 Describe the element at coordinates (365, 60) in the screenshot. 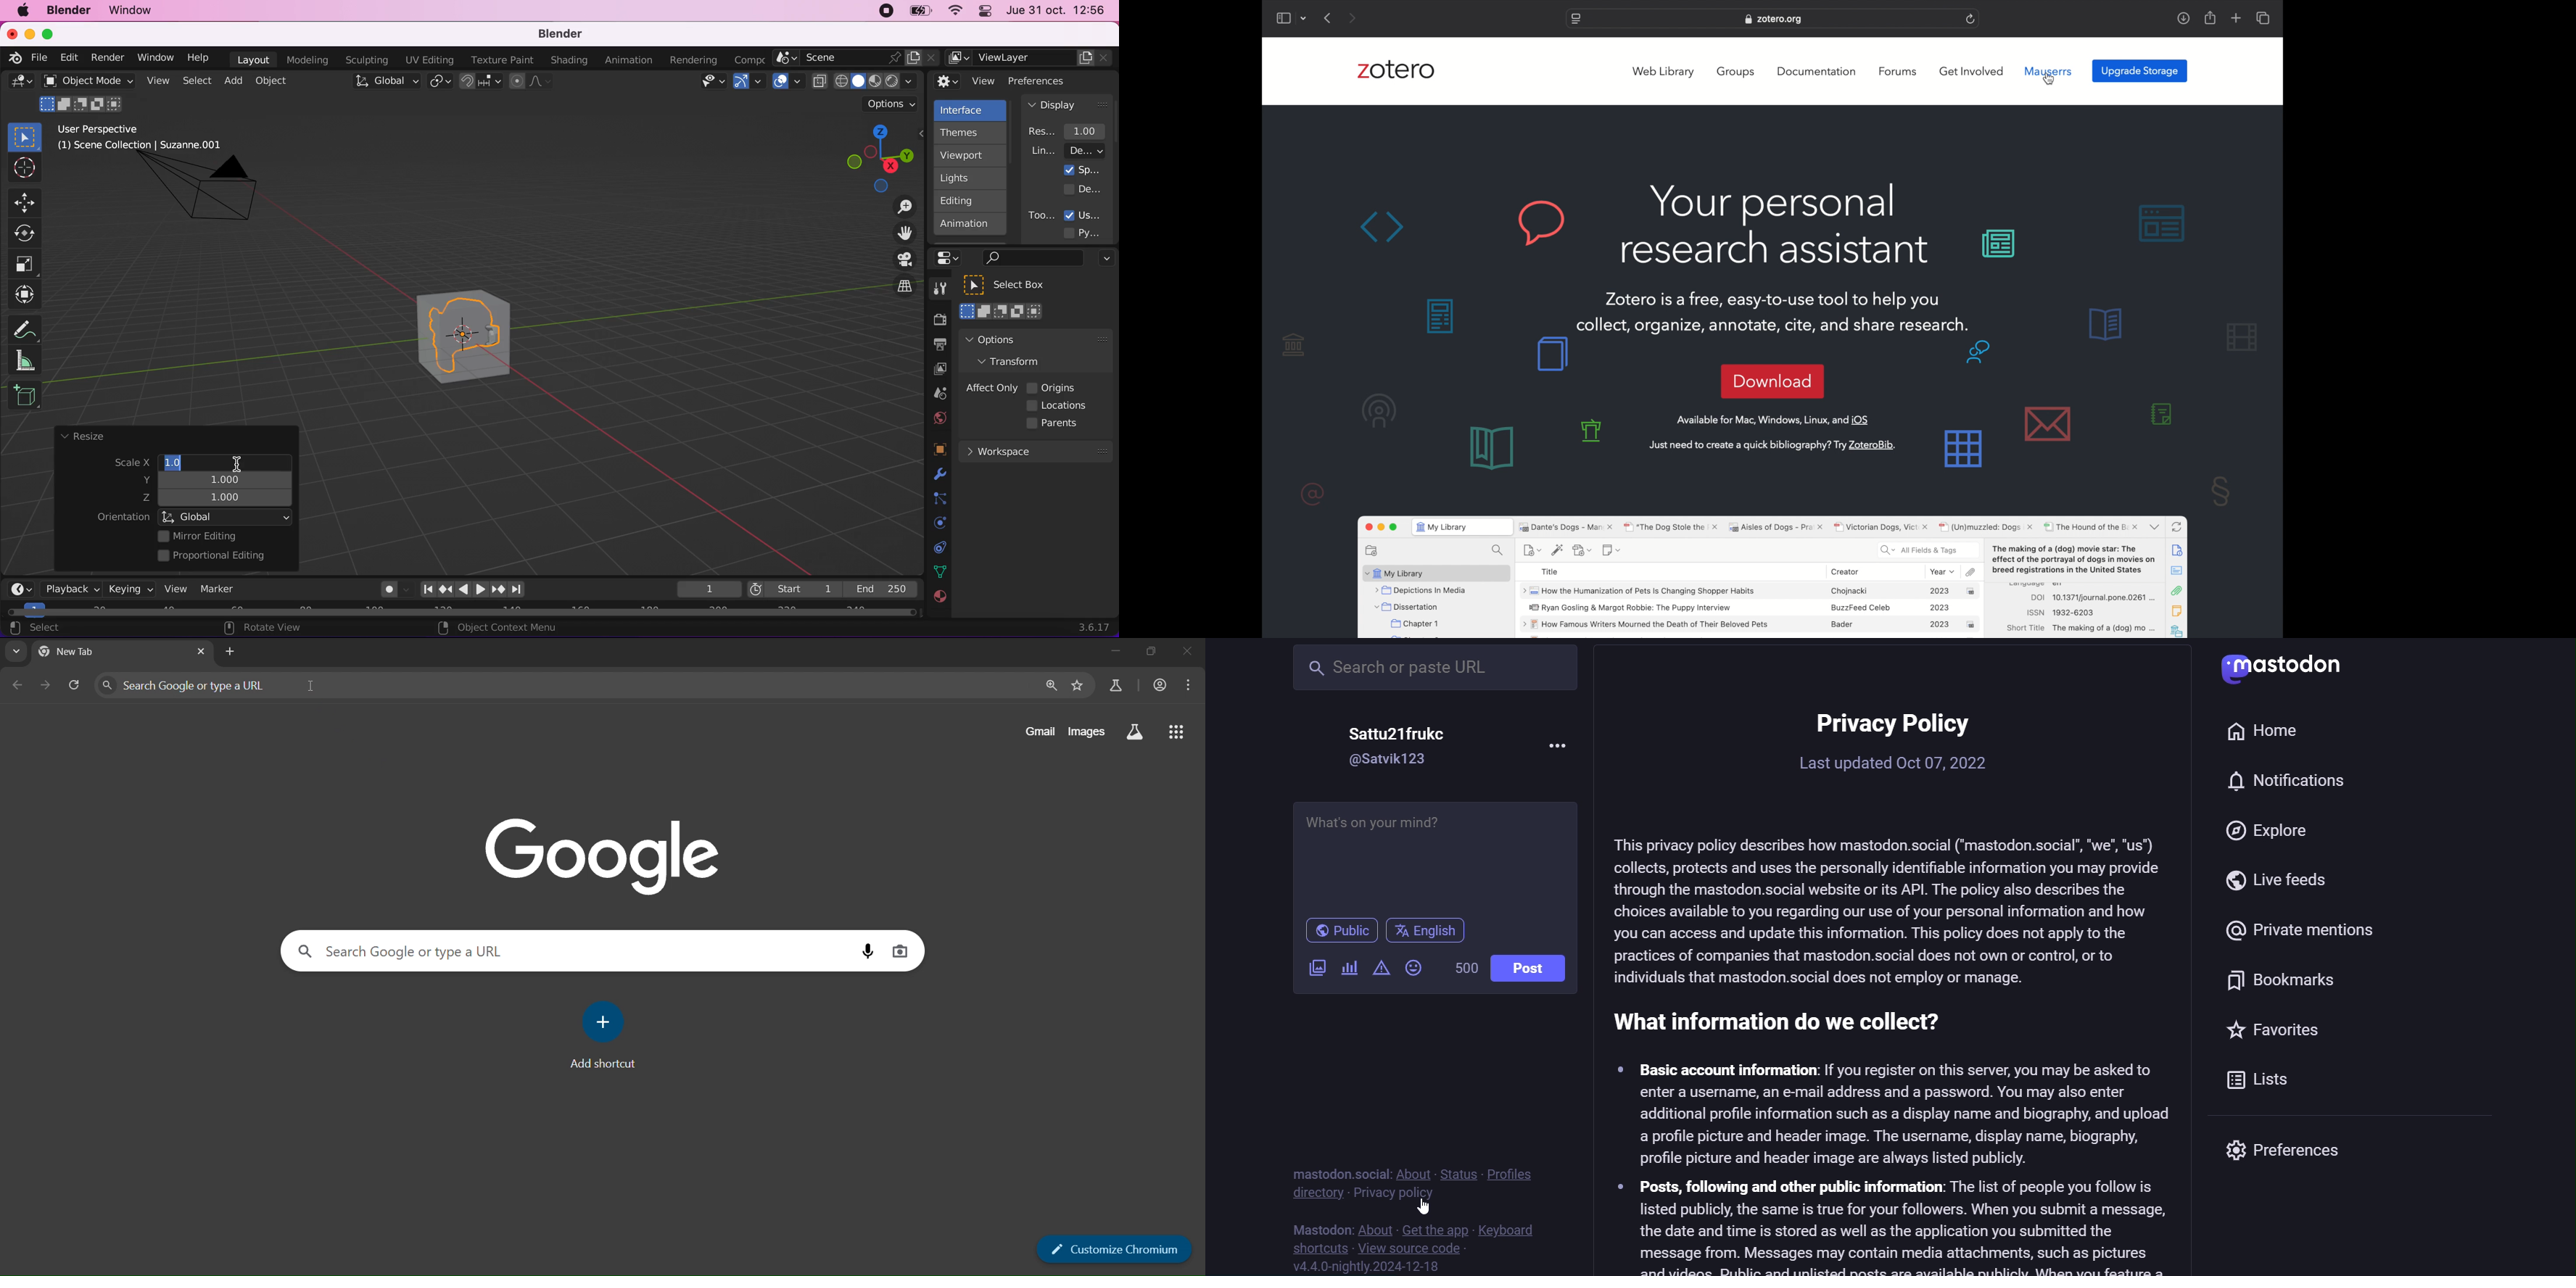

I see `sculpting` at that location.